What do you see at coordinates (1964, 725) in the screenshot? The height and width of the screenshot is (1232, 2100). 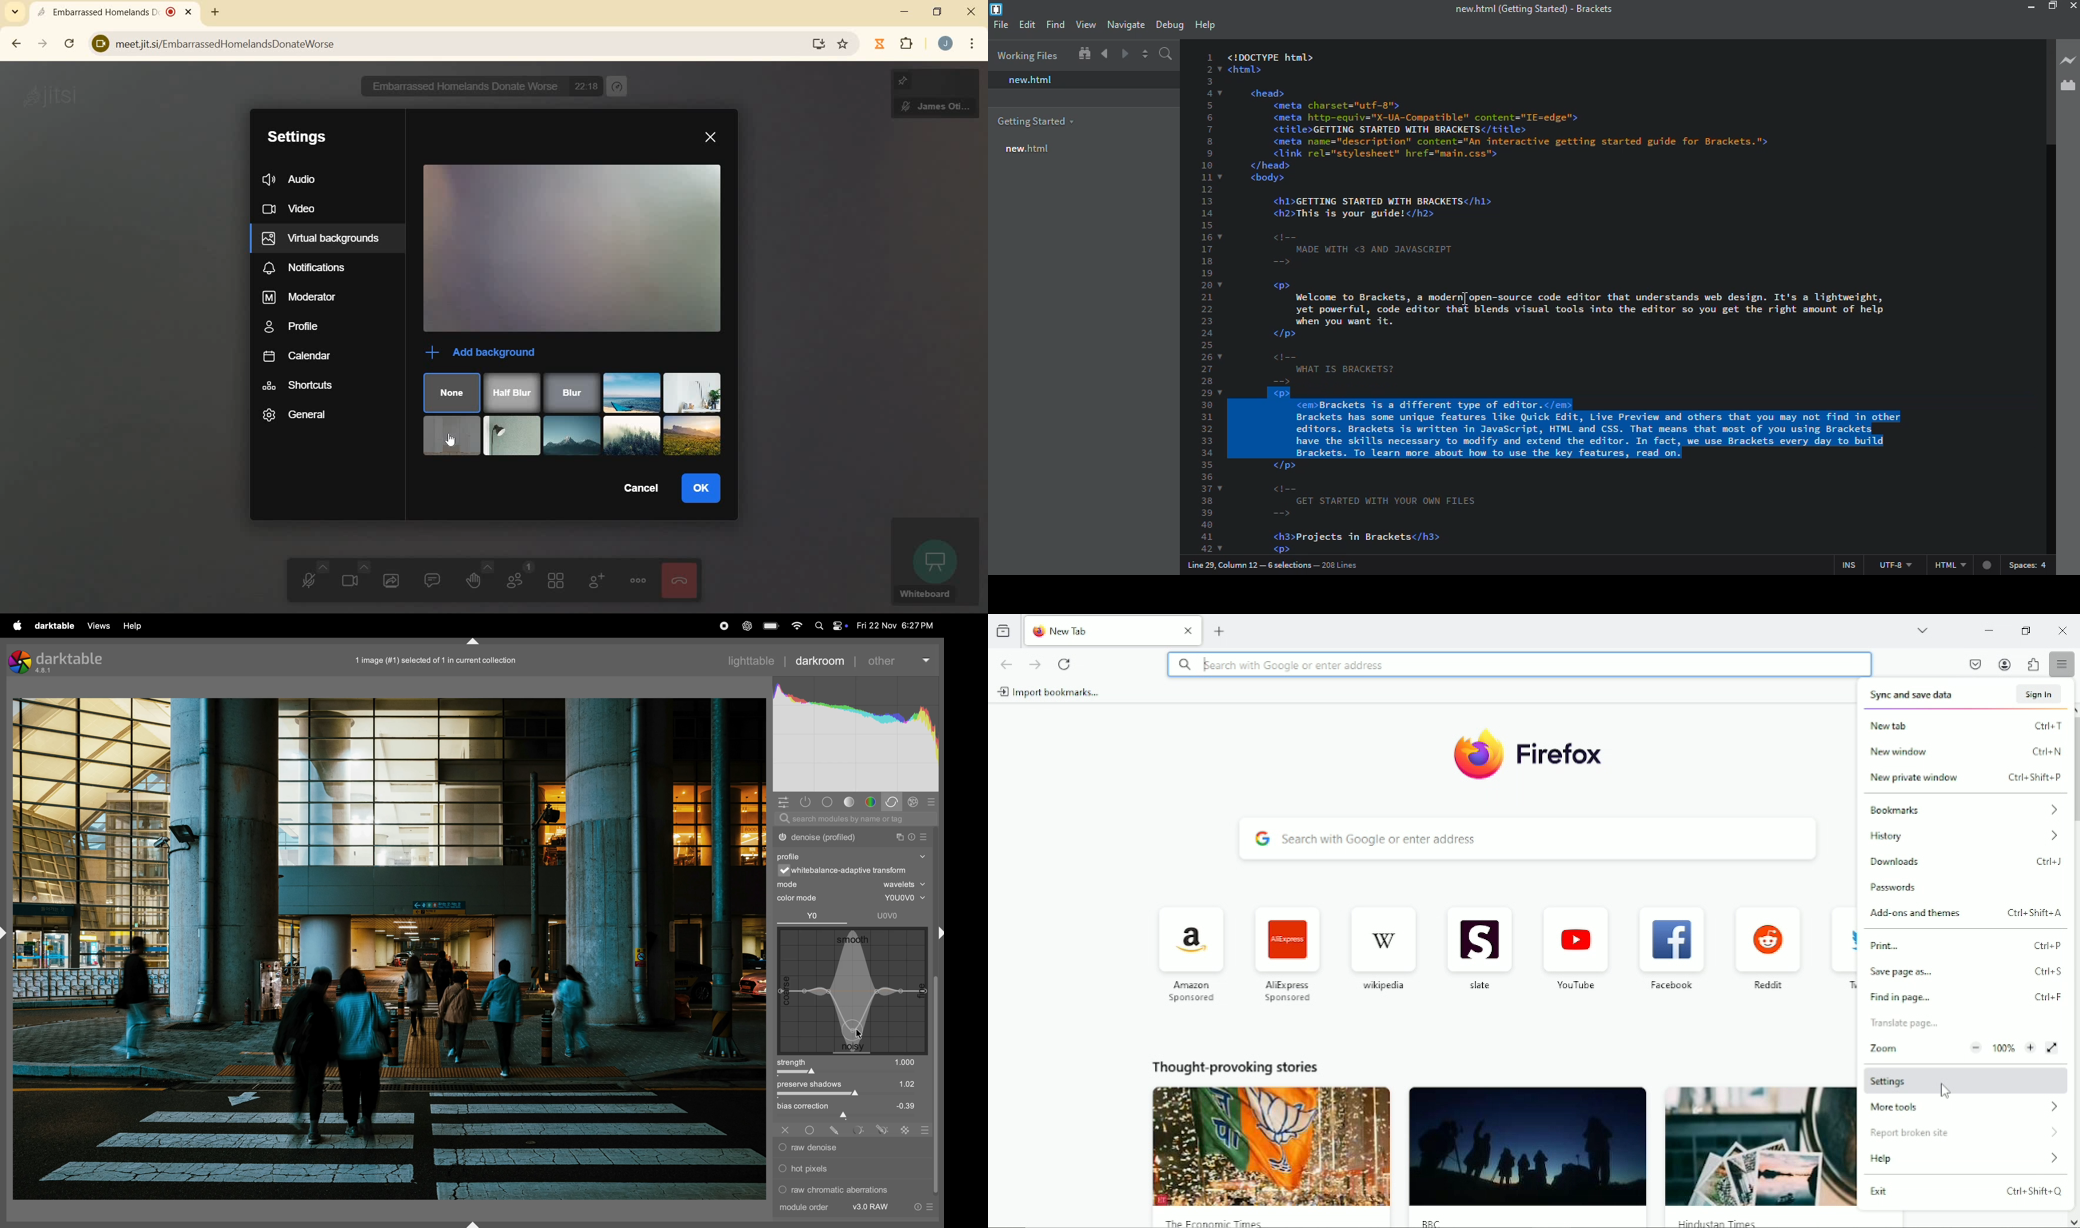 I see `New tab  Ctrl+T` at bounding box center [1964, 725].